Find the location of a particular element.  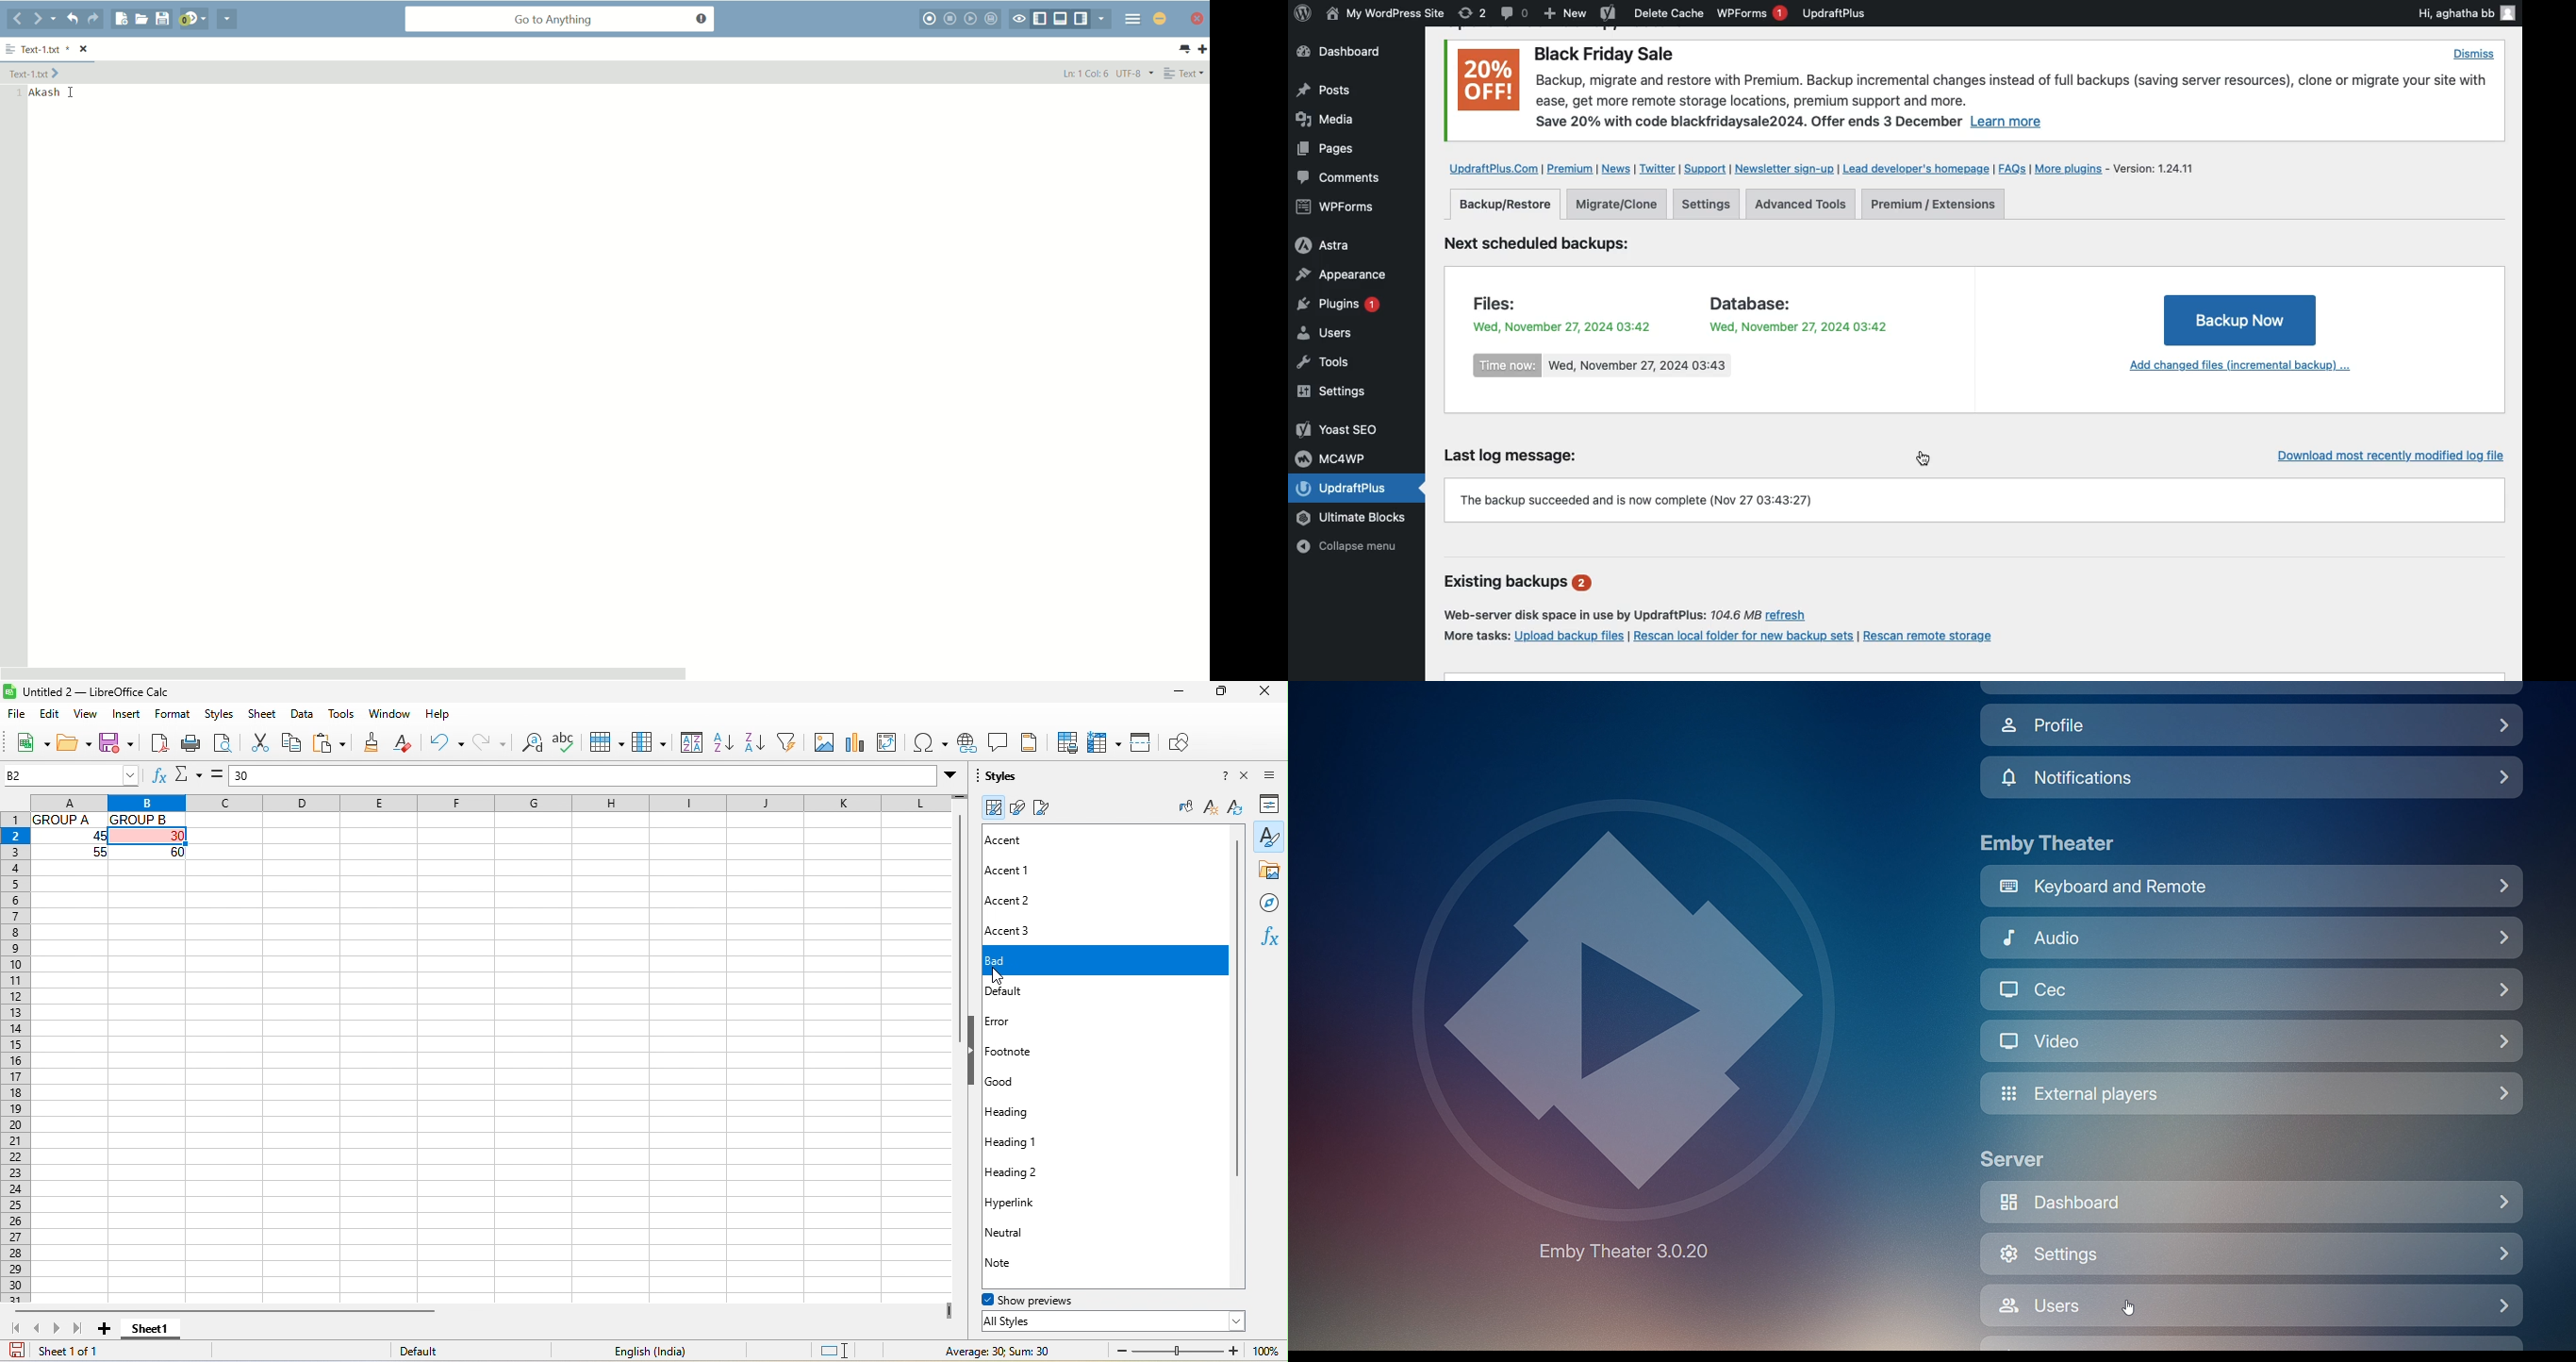

header and footers is located at coordinates (1035, 741).